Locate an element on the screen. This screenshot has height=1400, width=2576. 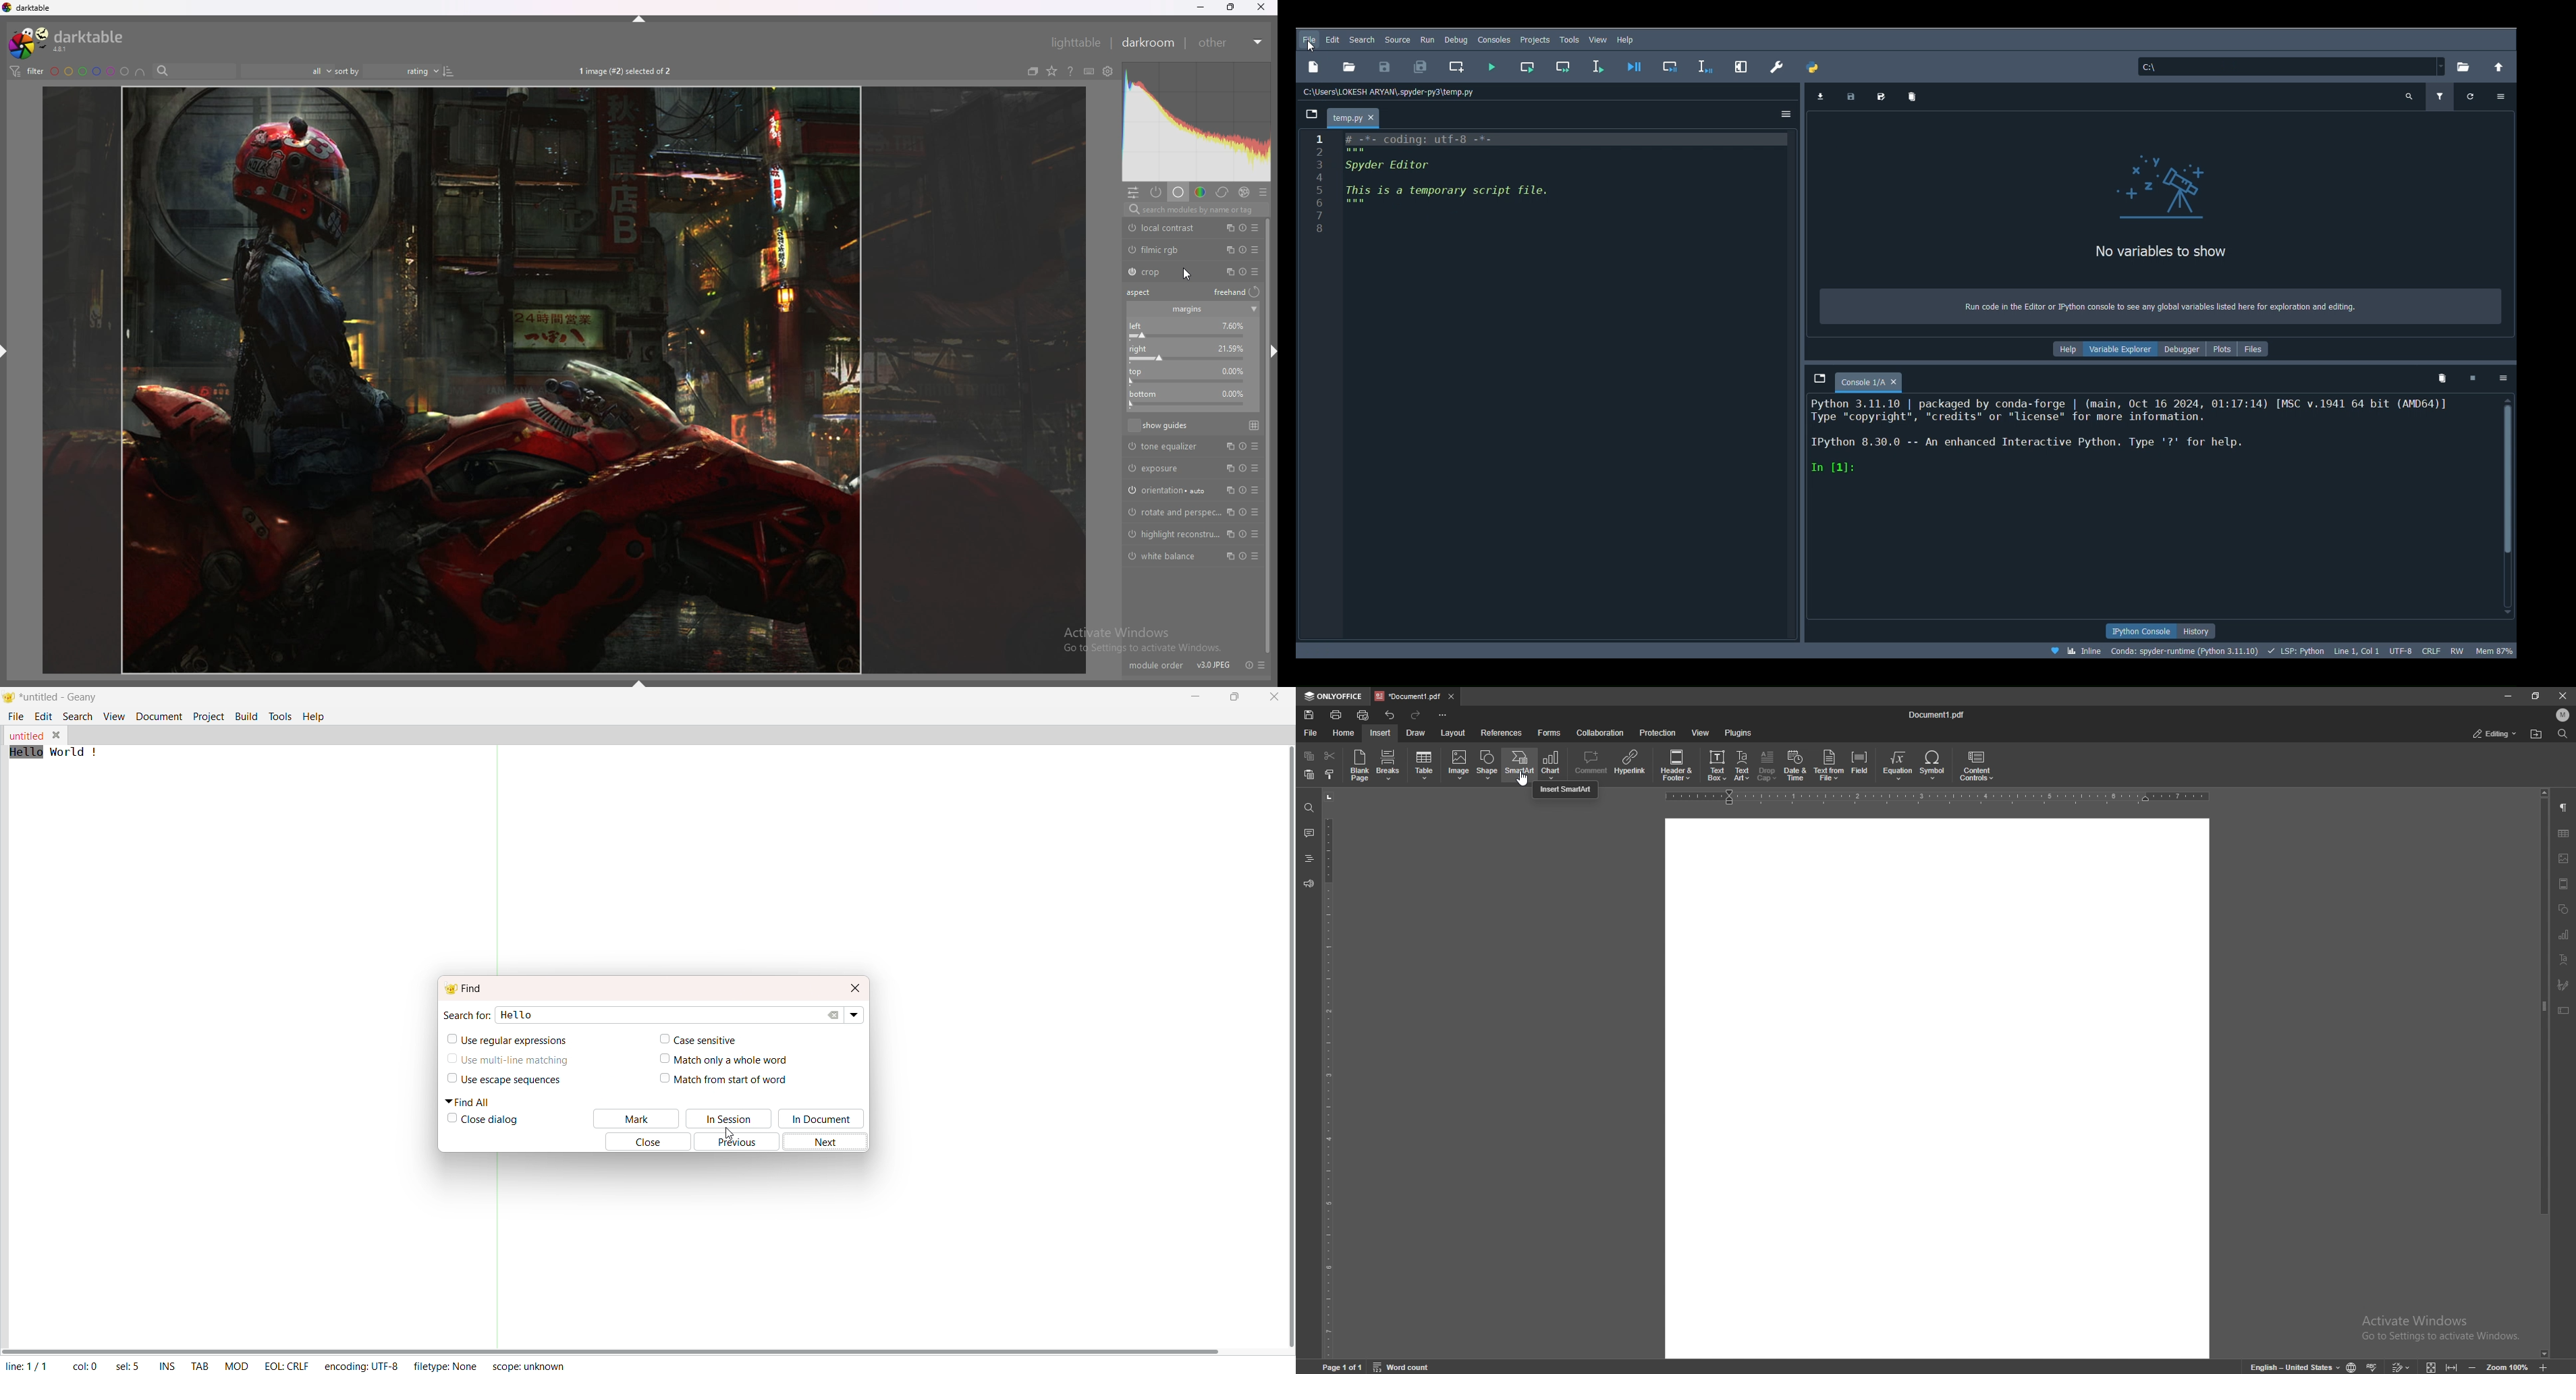
multiple instances action is located at coordinates (1230, 468).